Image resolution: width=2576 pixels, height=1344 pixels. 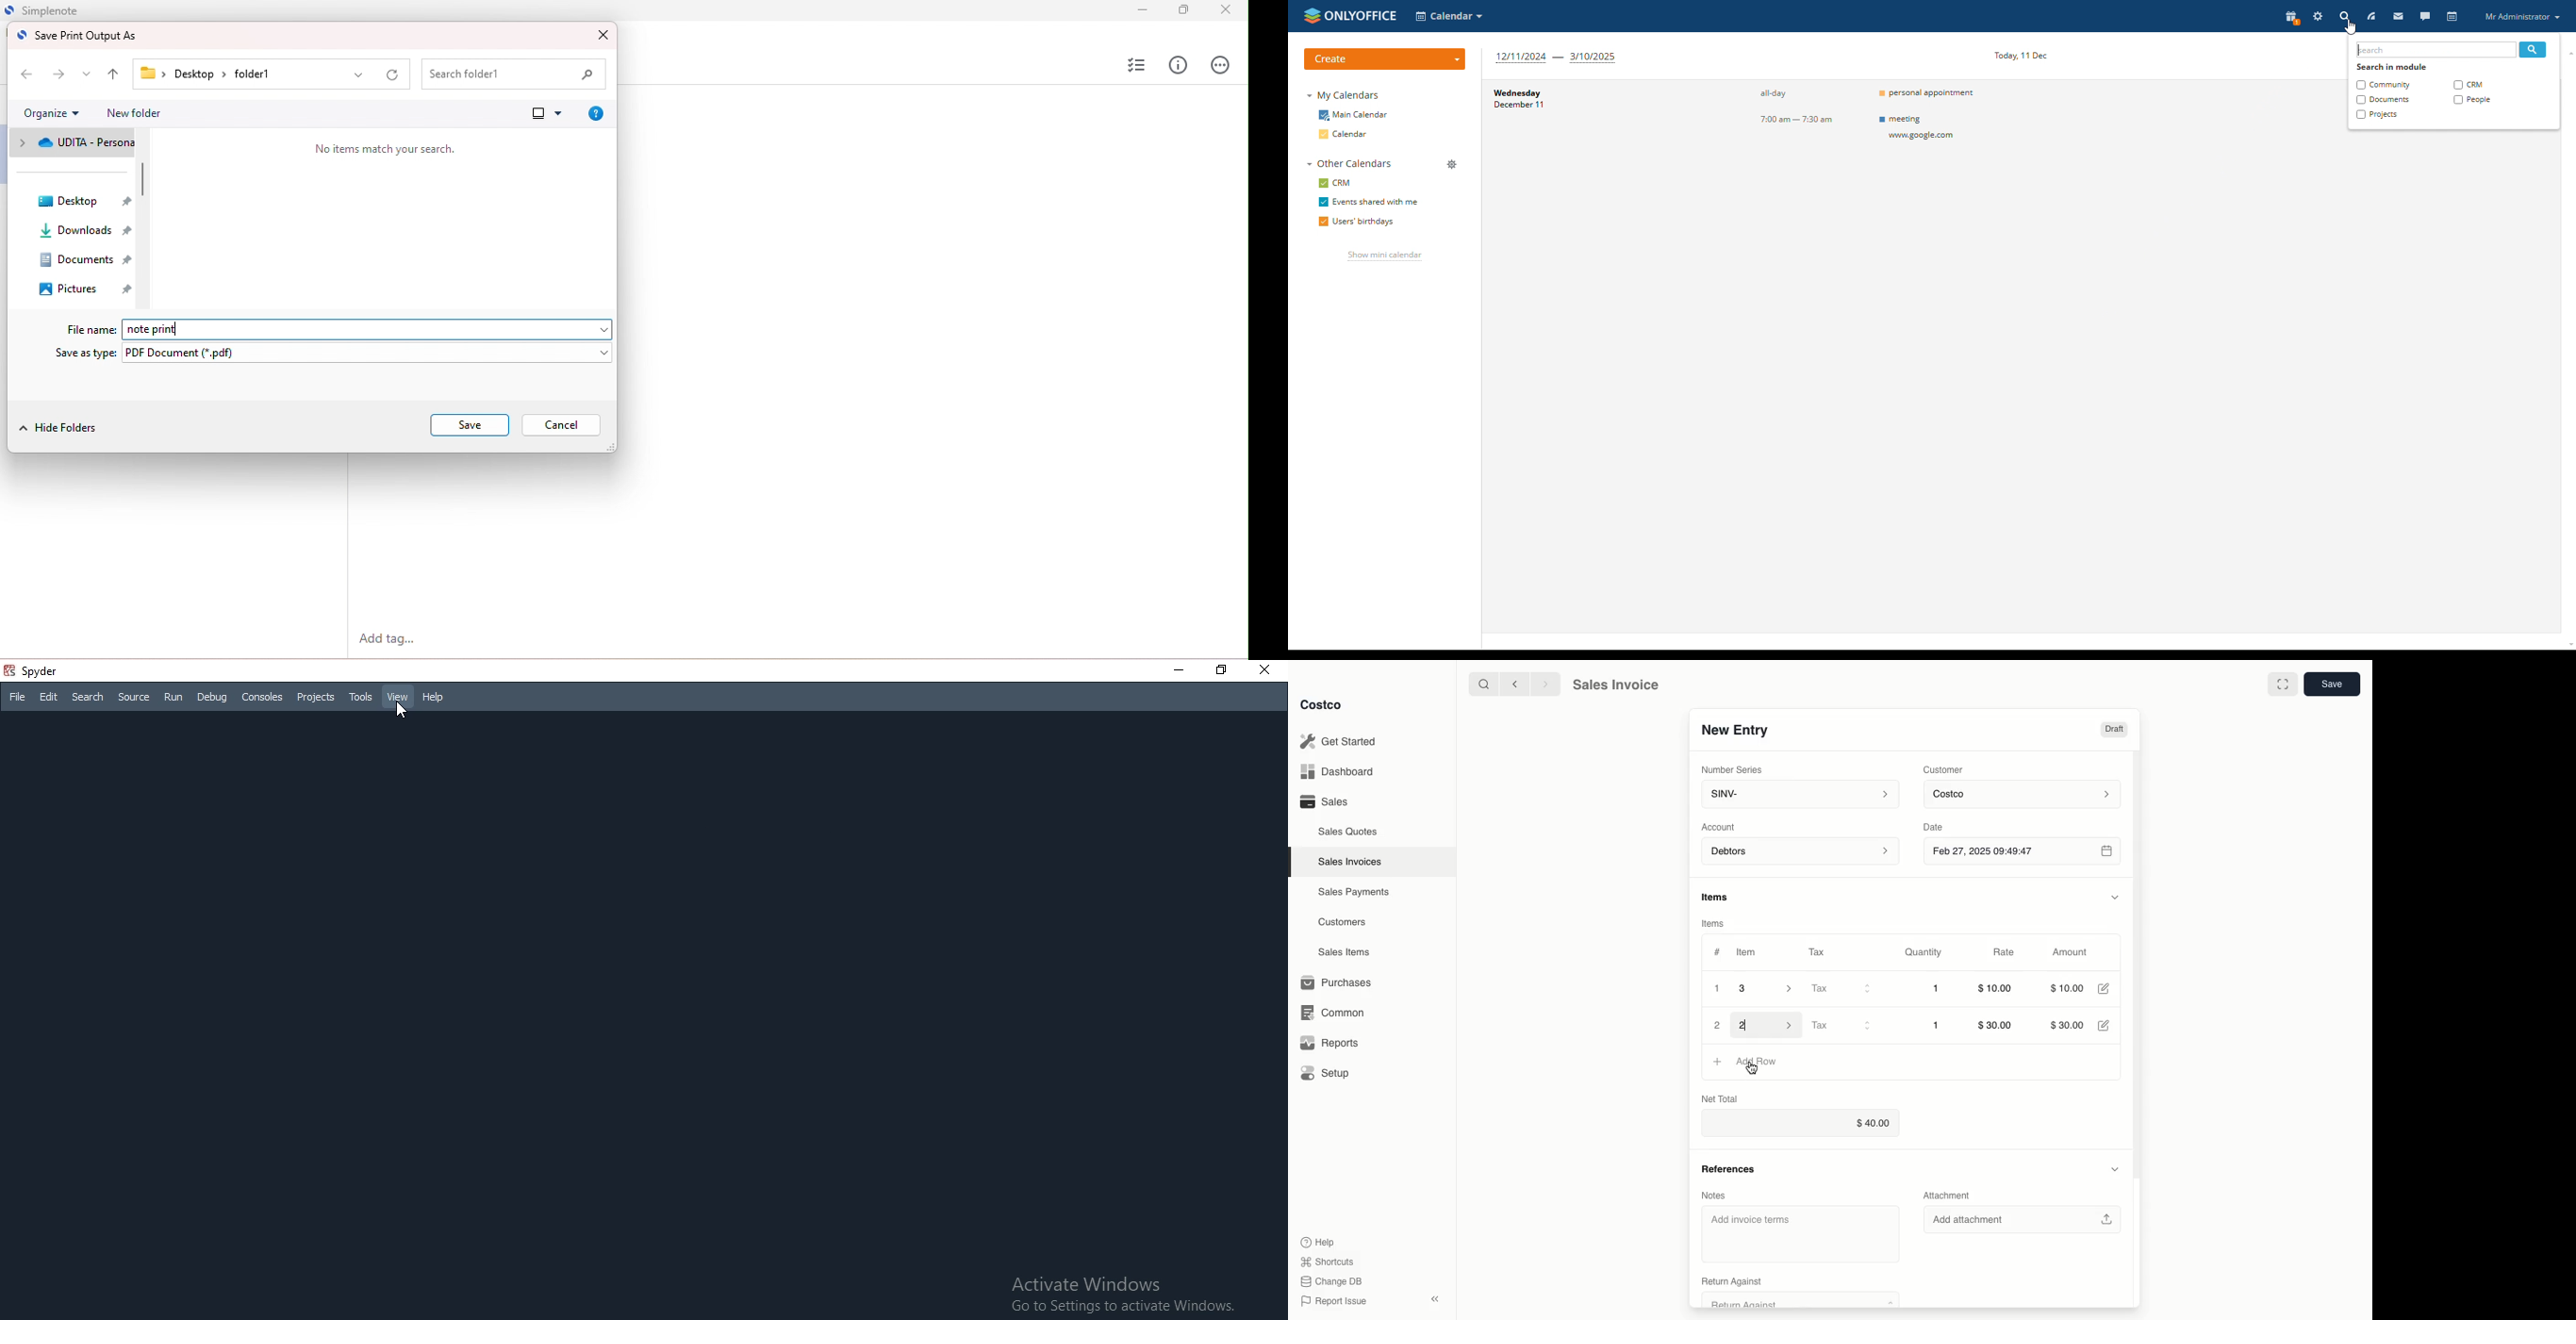 I want to click on Edit, so click(x=2106, y=988).